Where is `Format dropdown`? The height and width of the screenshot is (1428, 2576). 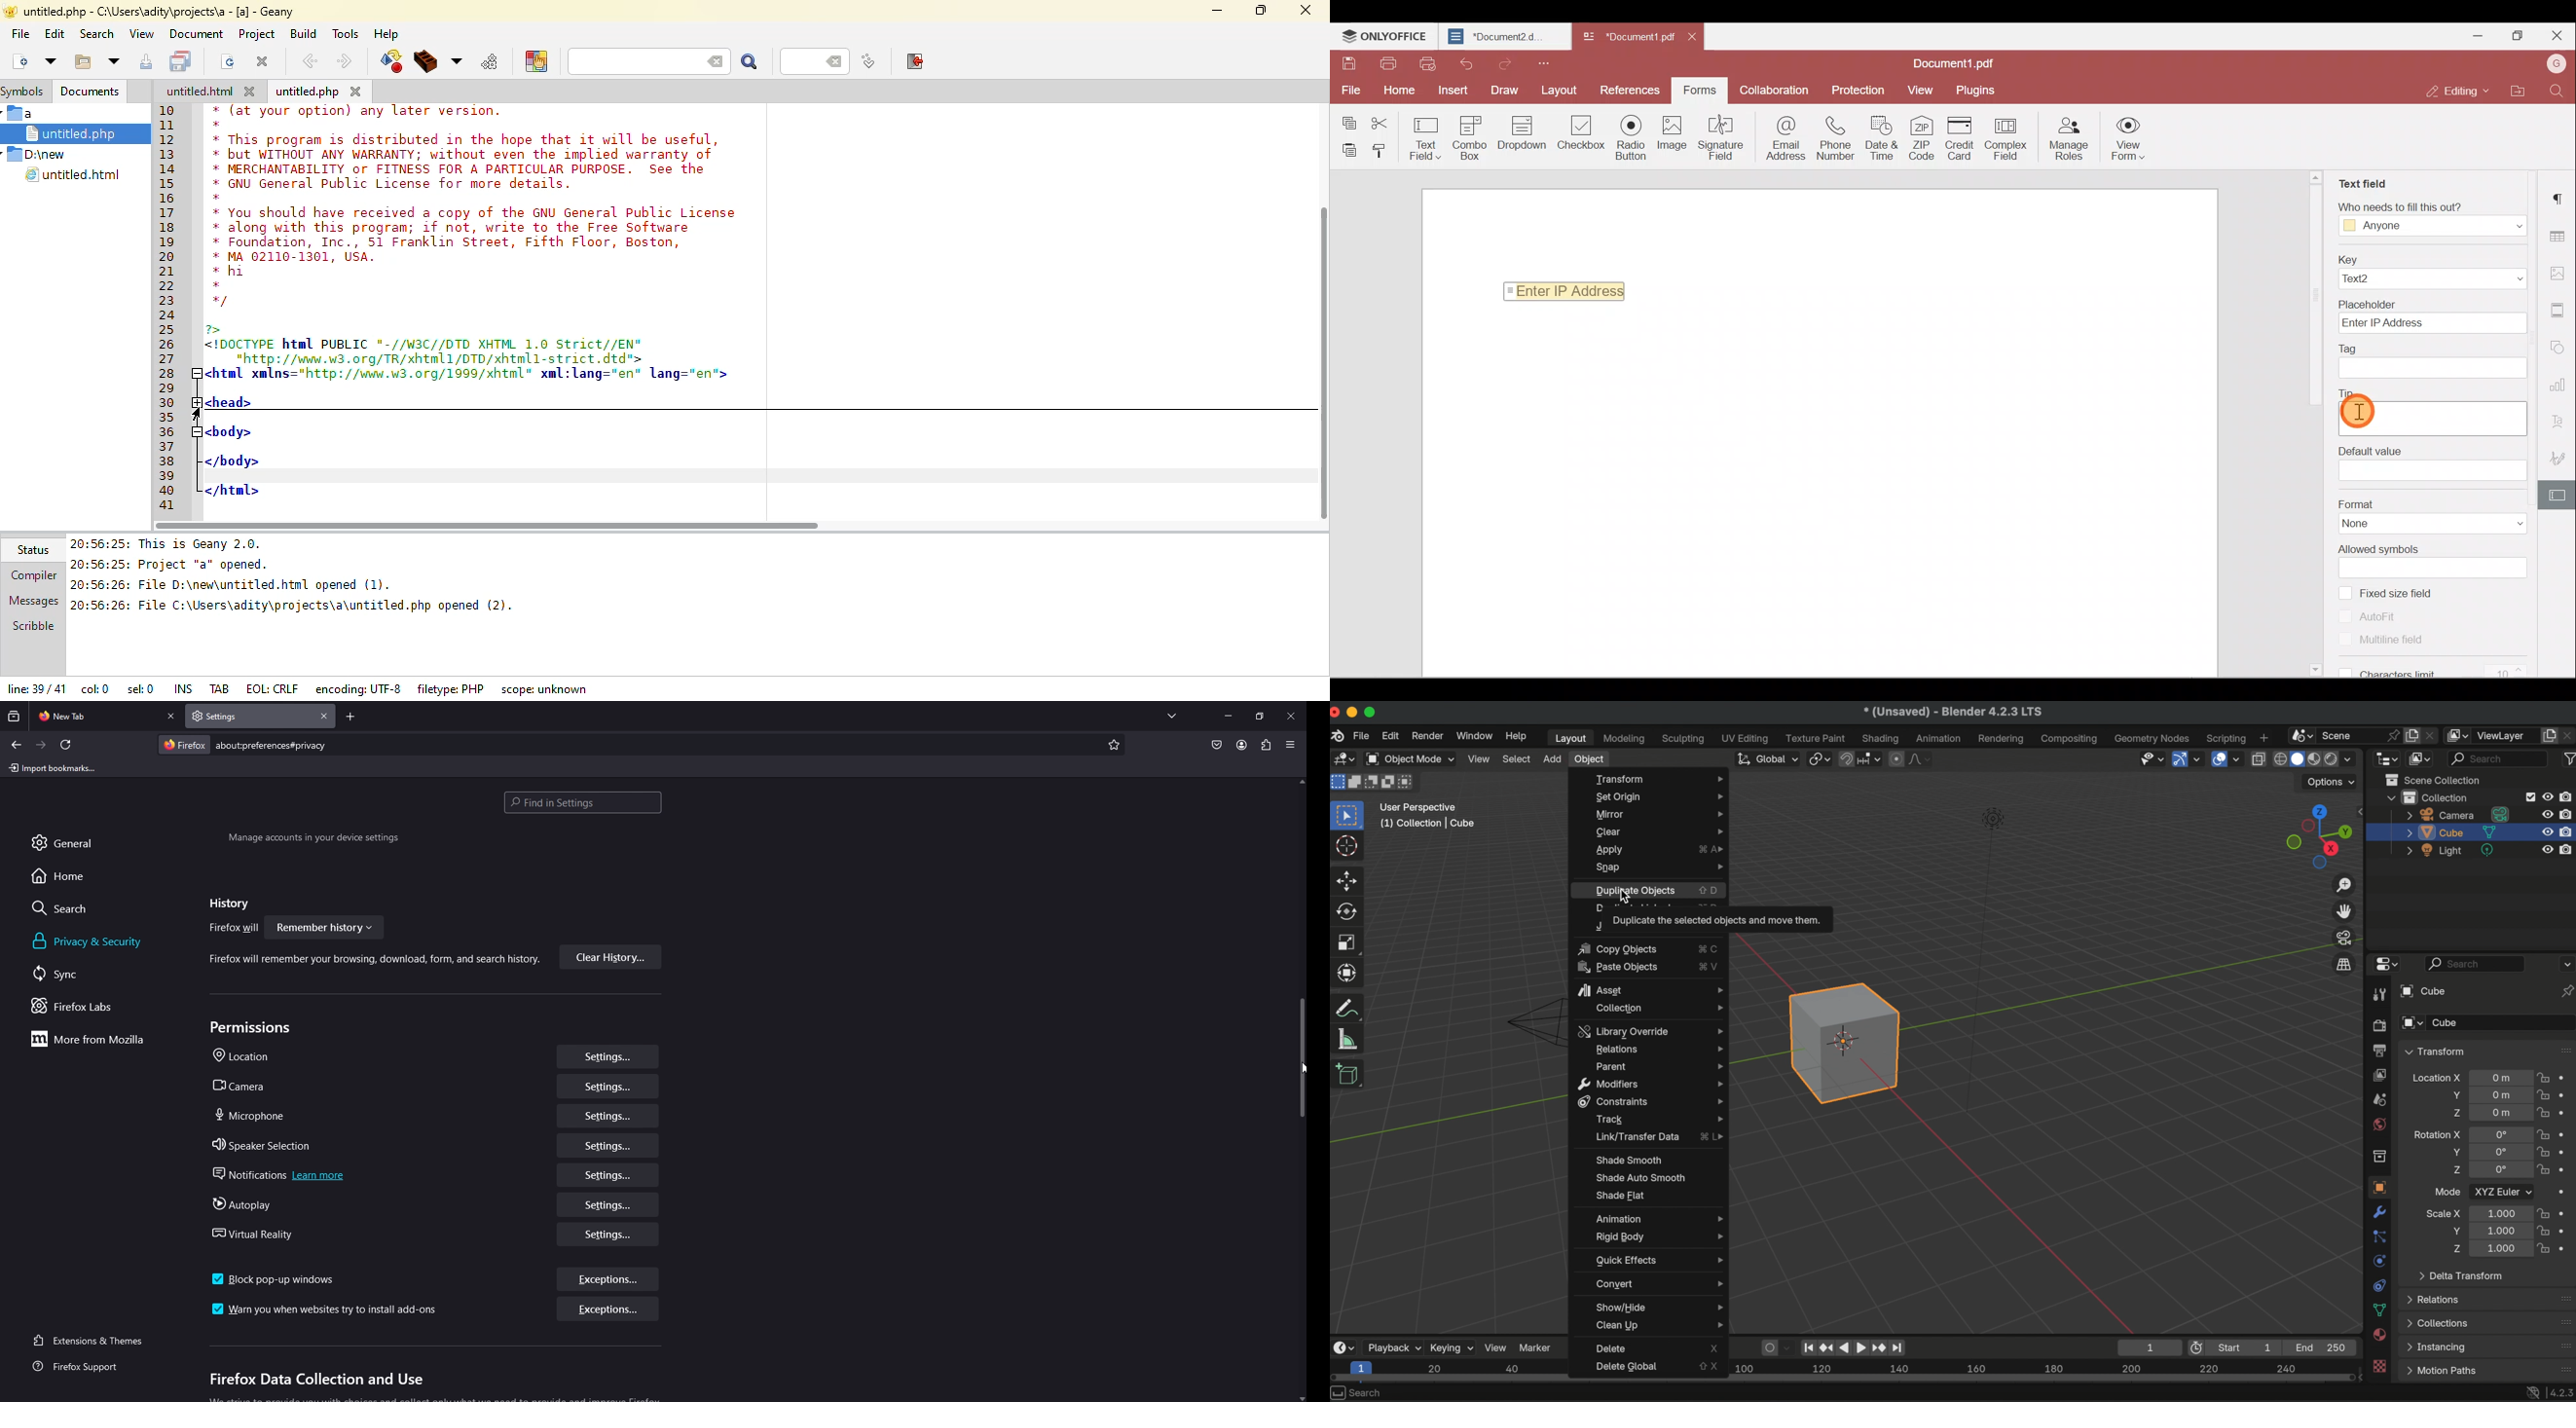
Format dropdown is located at coordinates (2505, 524).